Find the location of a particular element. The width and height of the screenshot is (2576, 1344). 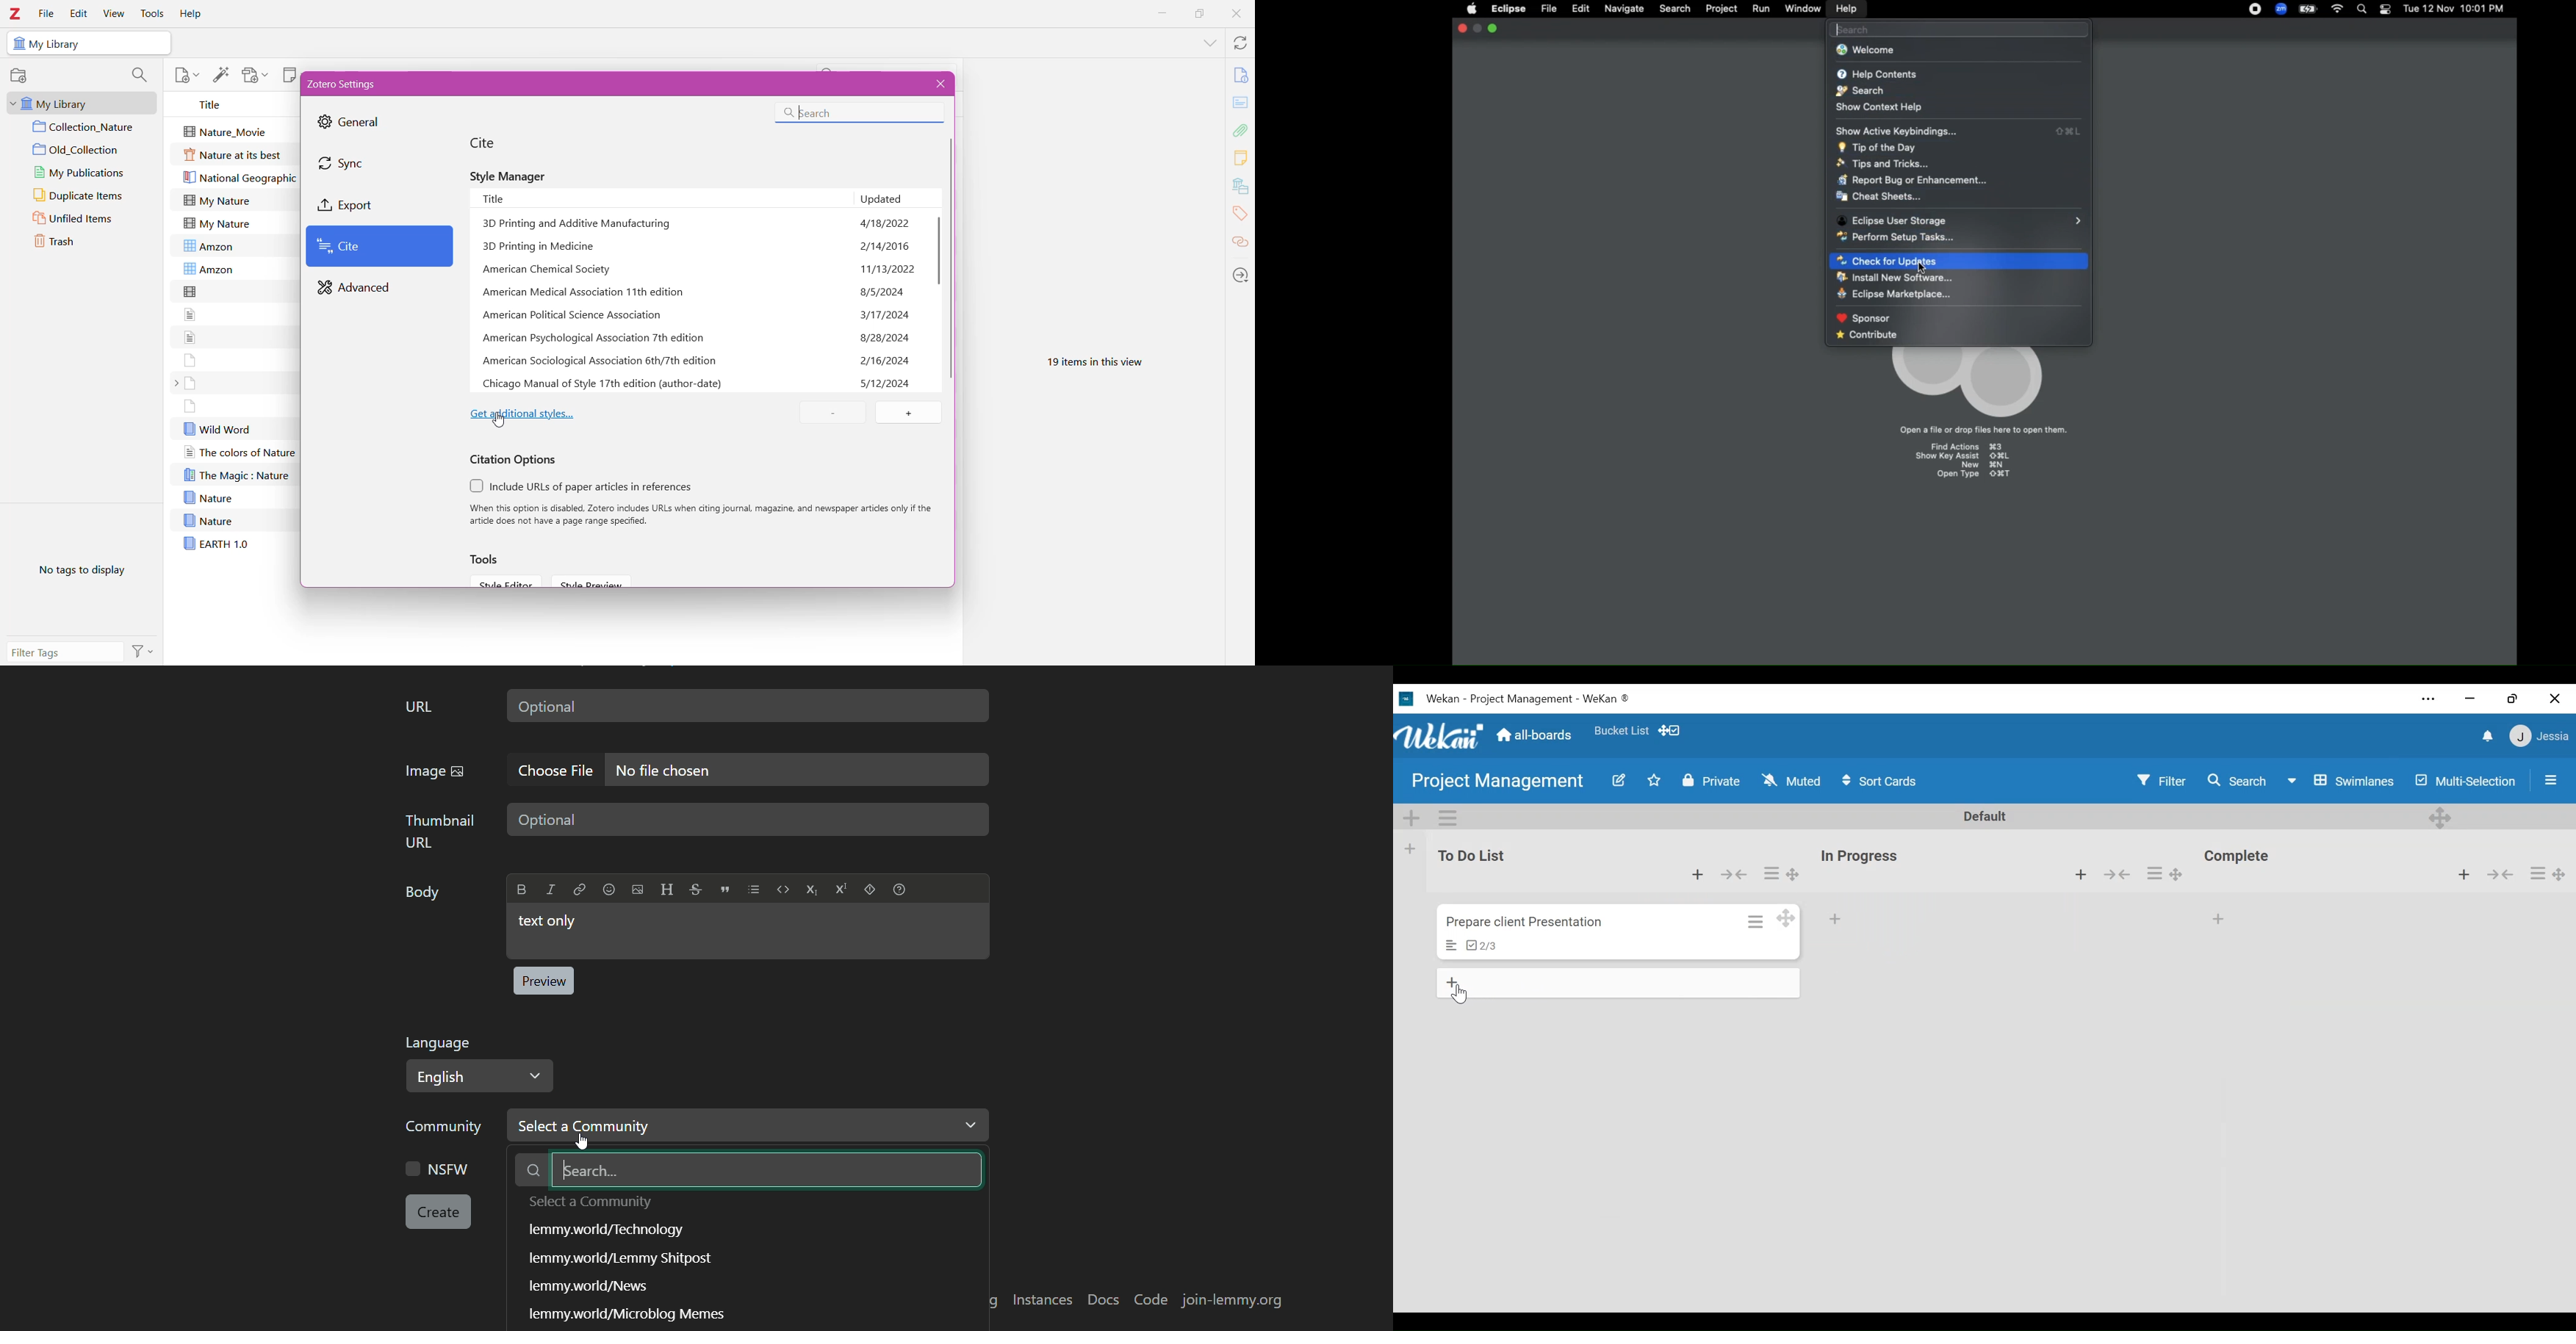

Style Preview is located at coordinates (597, 581).